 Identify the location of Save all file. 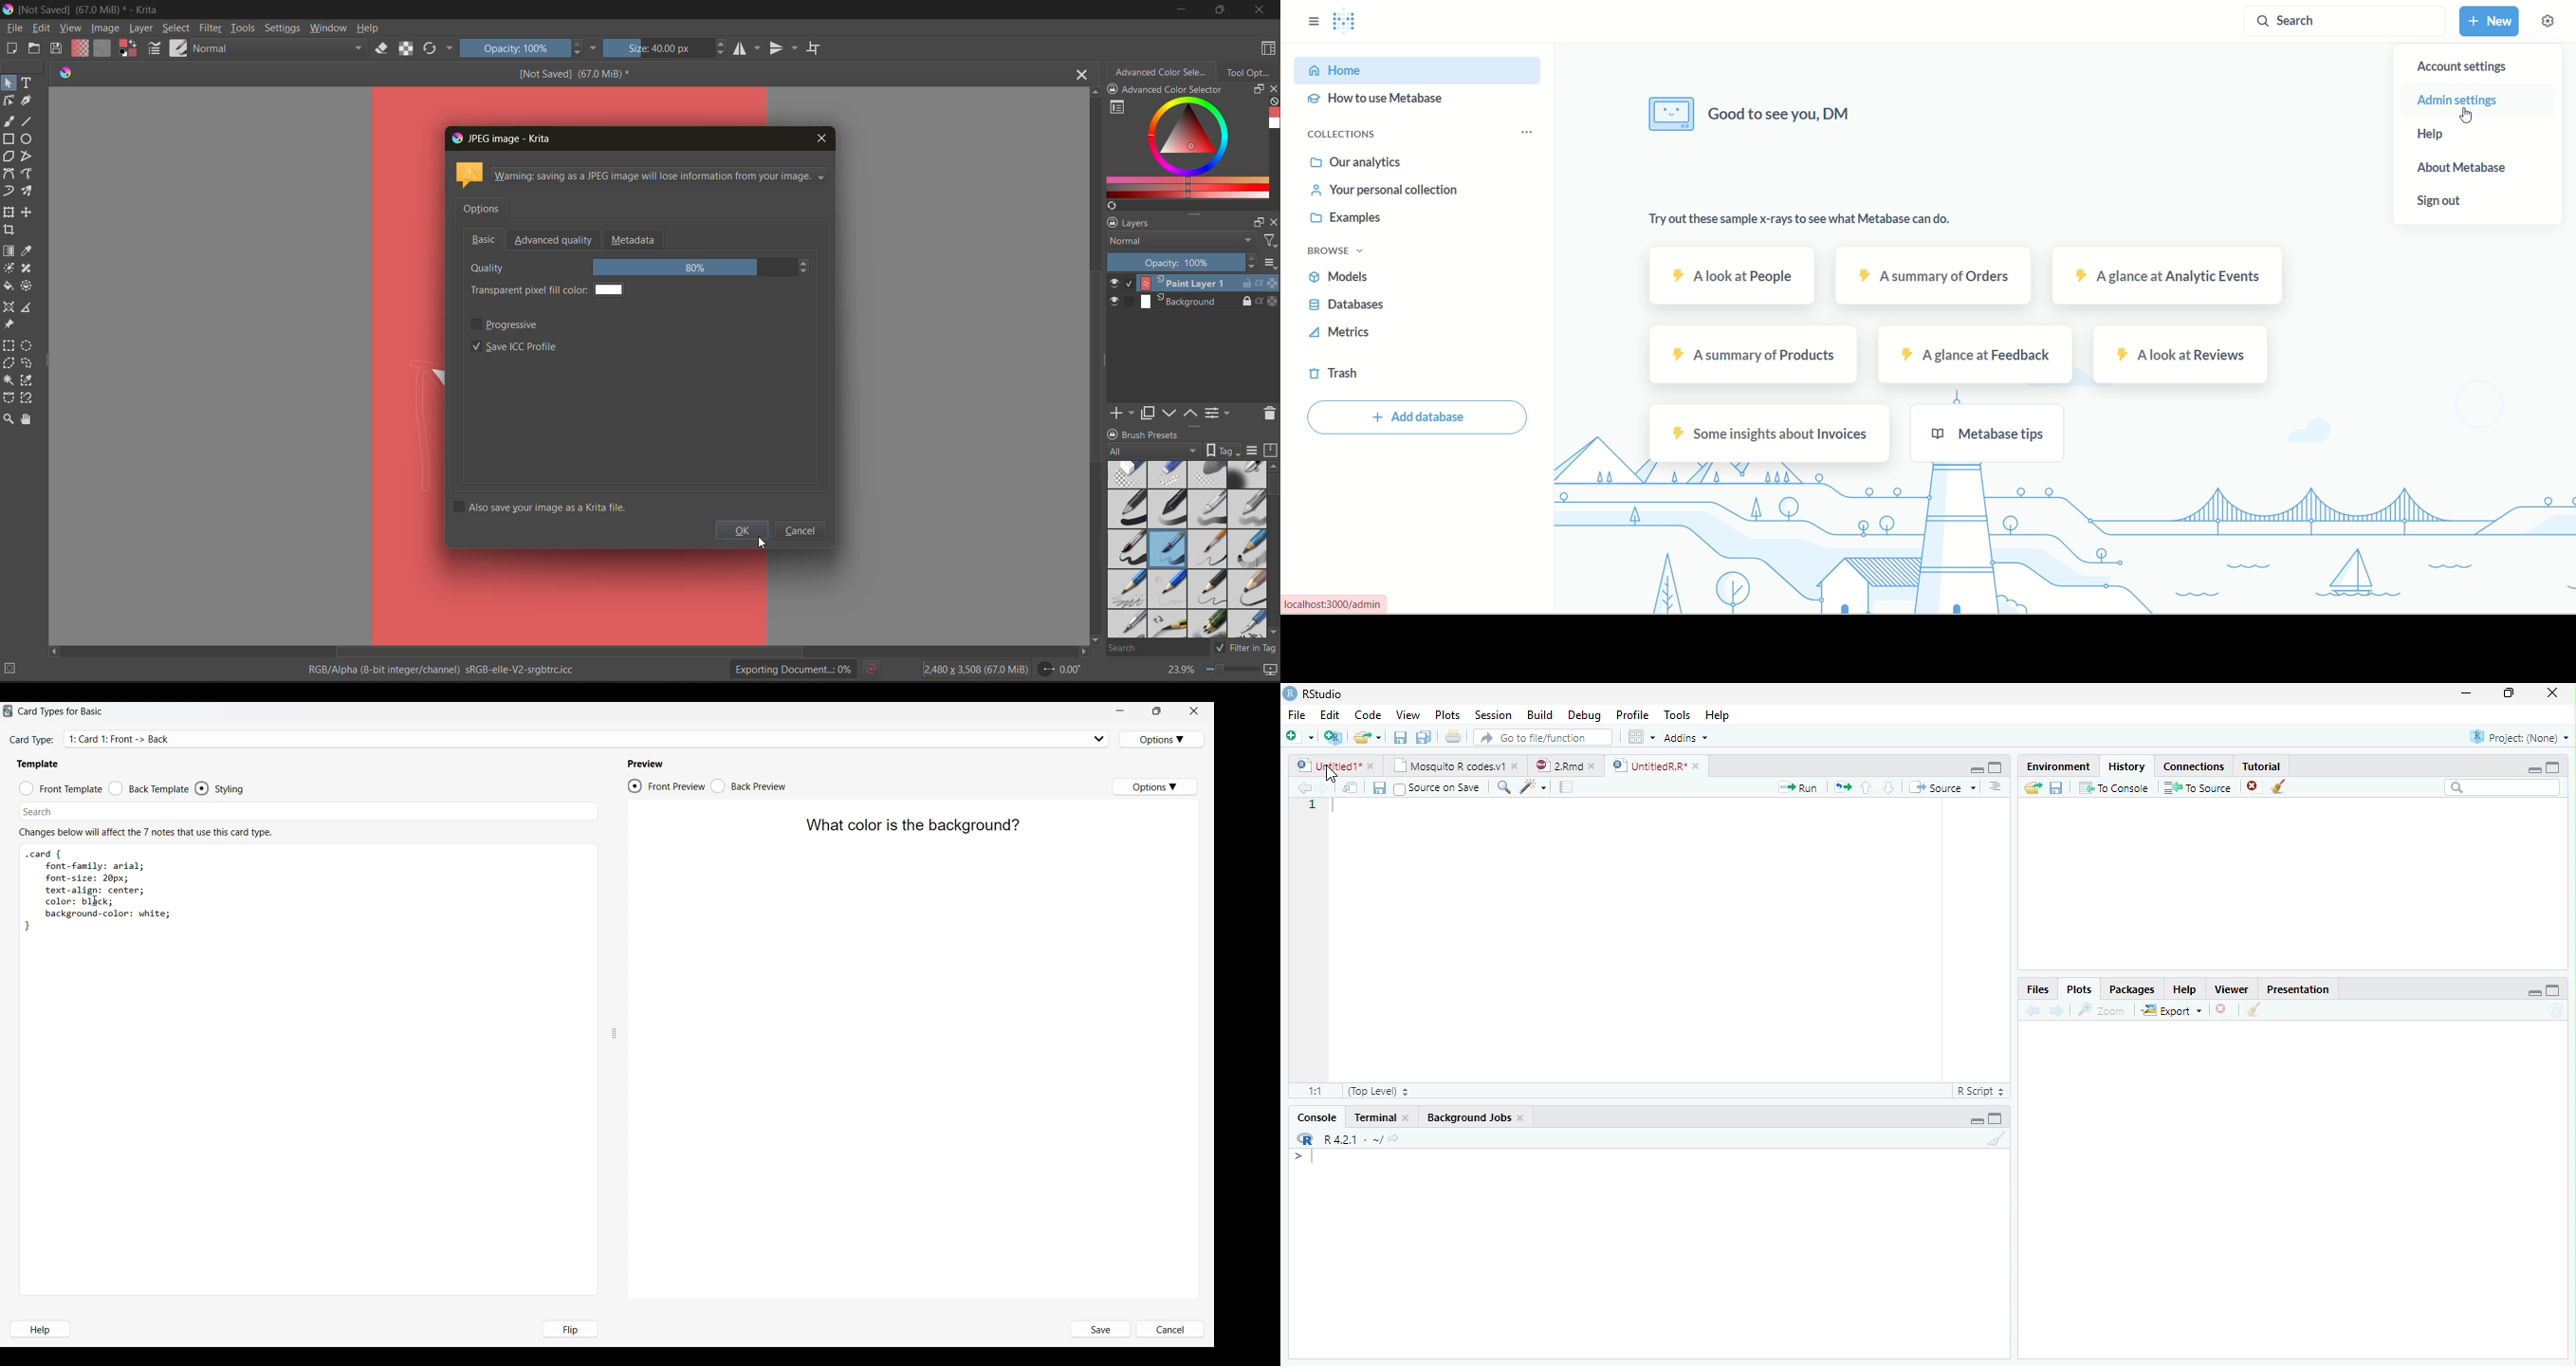
(1423, 738).